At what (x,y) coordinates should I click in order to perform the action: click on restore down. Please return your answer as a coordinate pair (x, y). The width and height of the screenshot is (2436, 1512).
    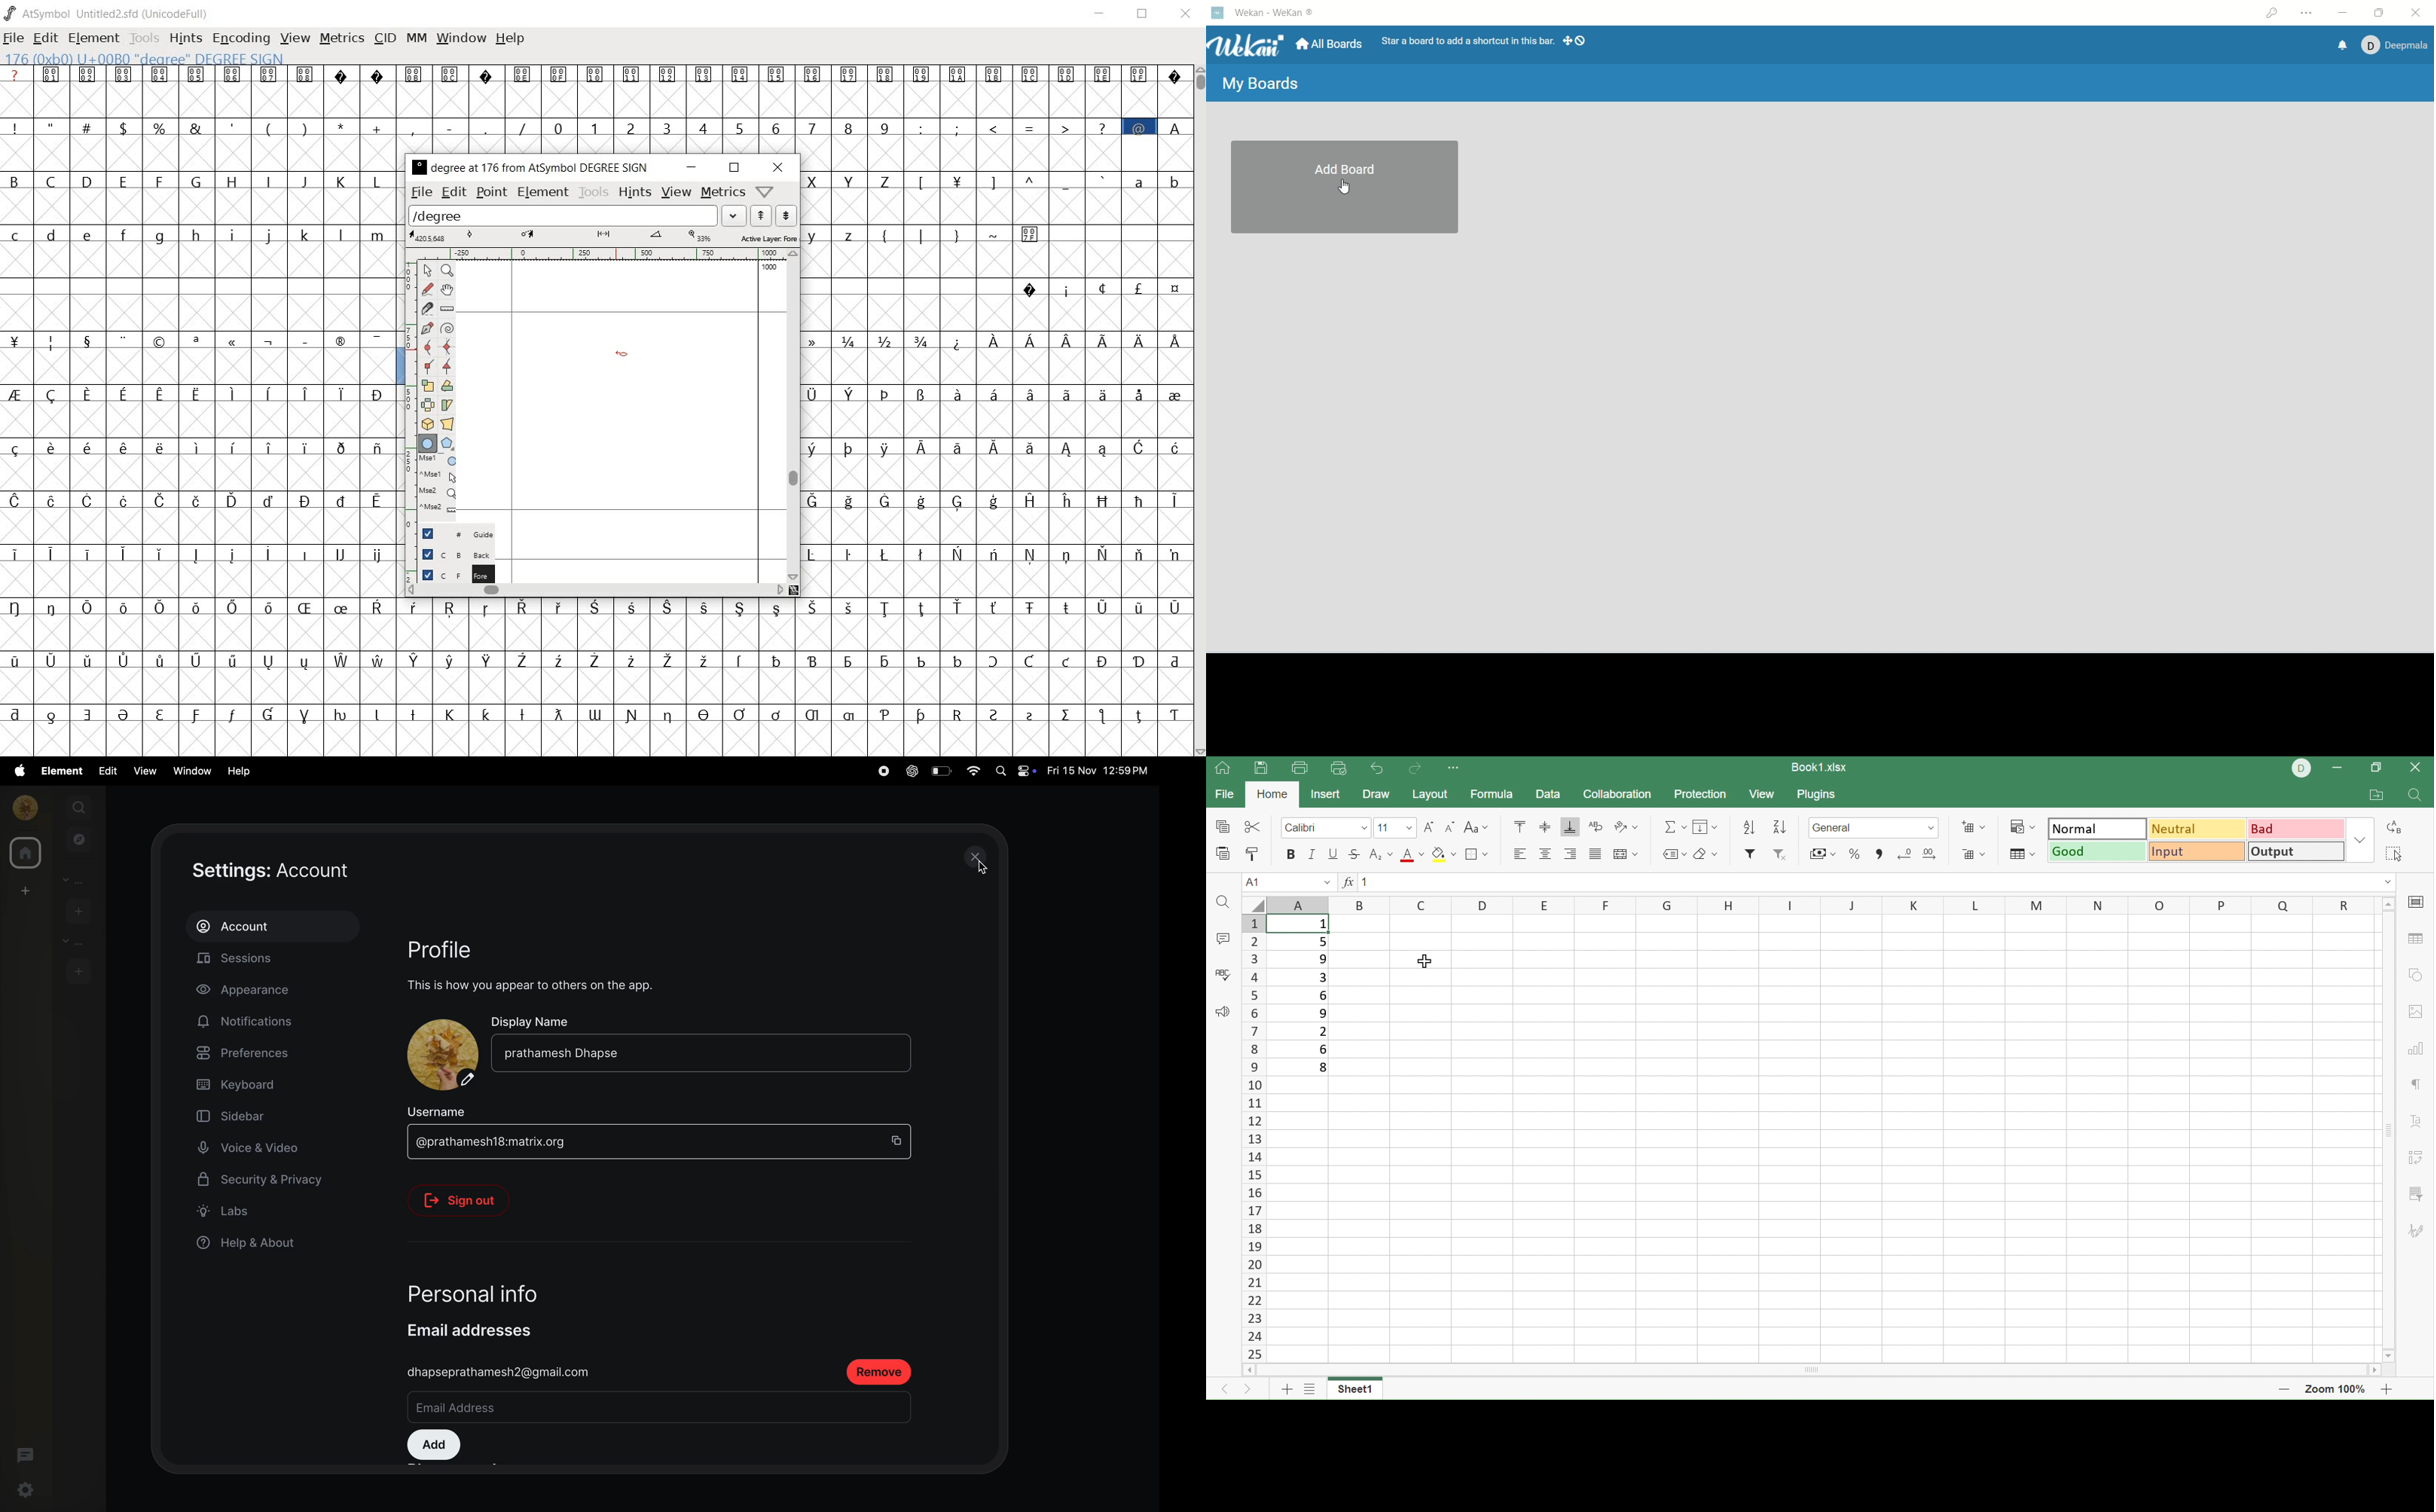
    Looking at the image, I should click on (1145, 14).